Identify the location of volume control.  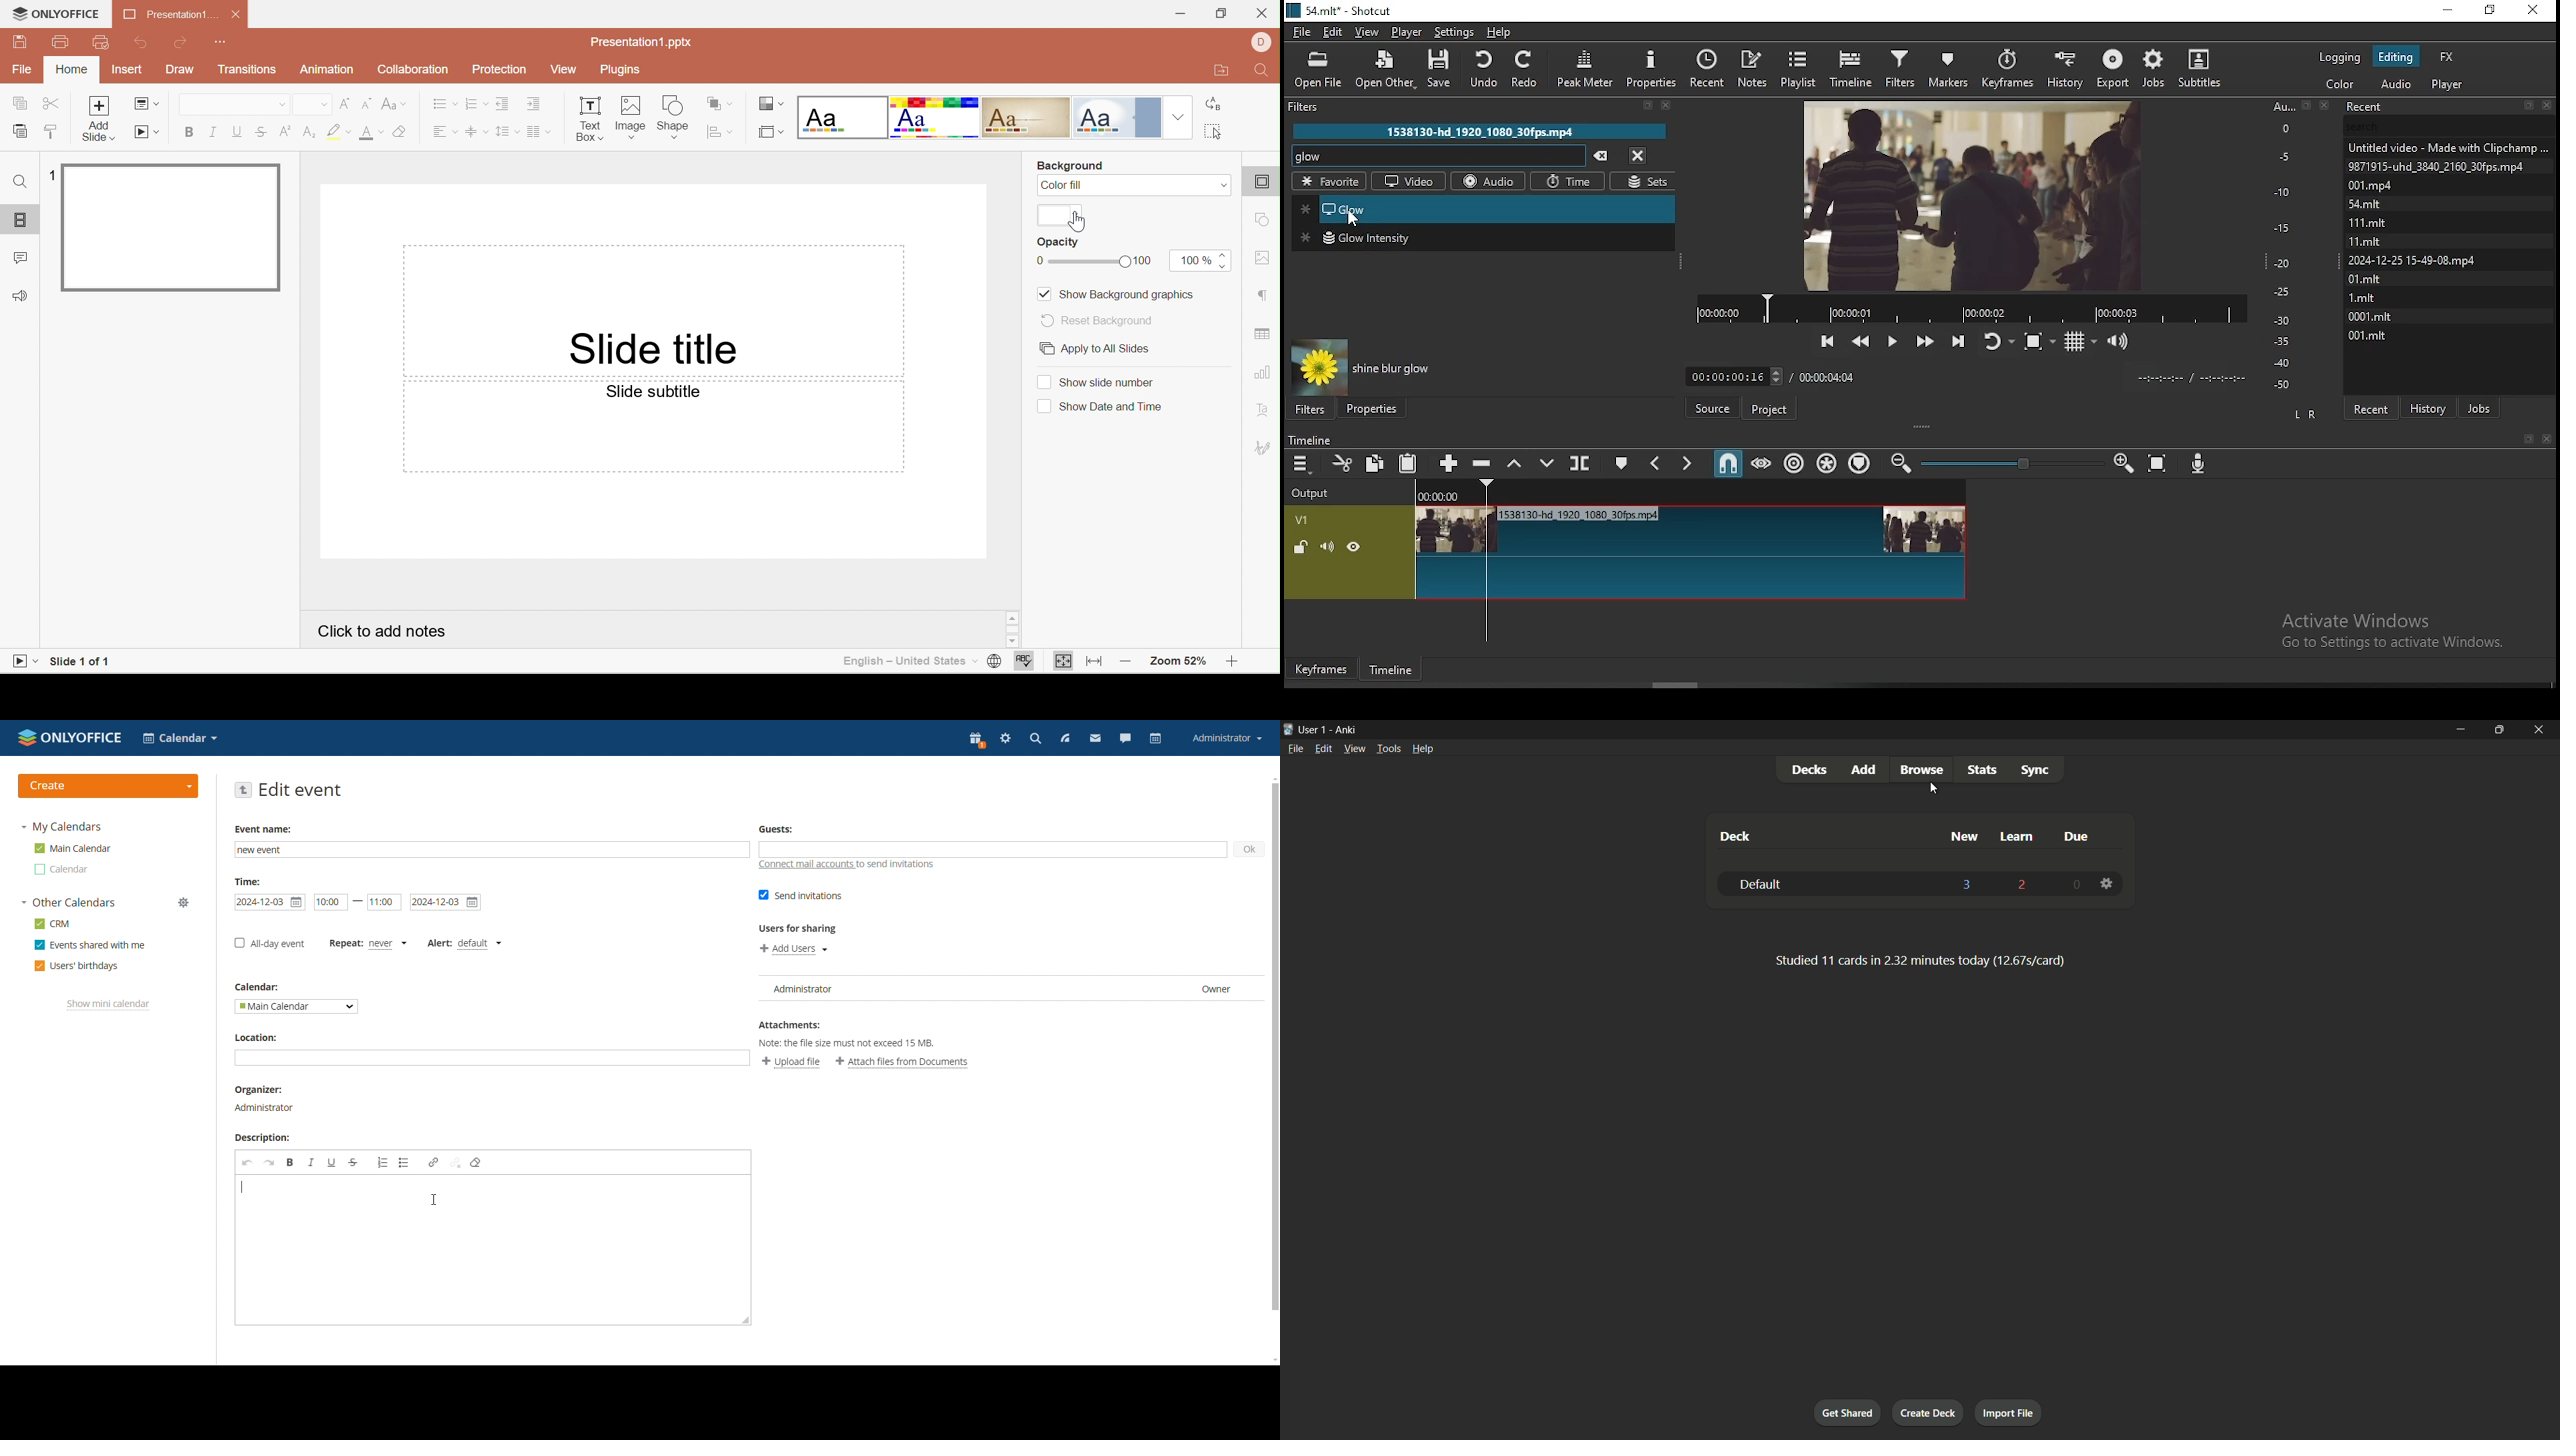
(2120, 340).